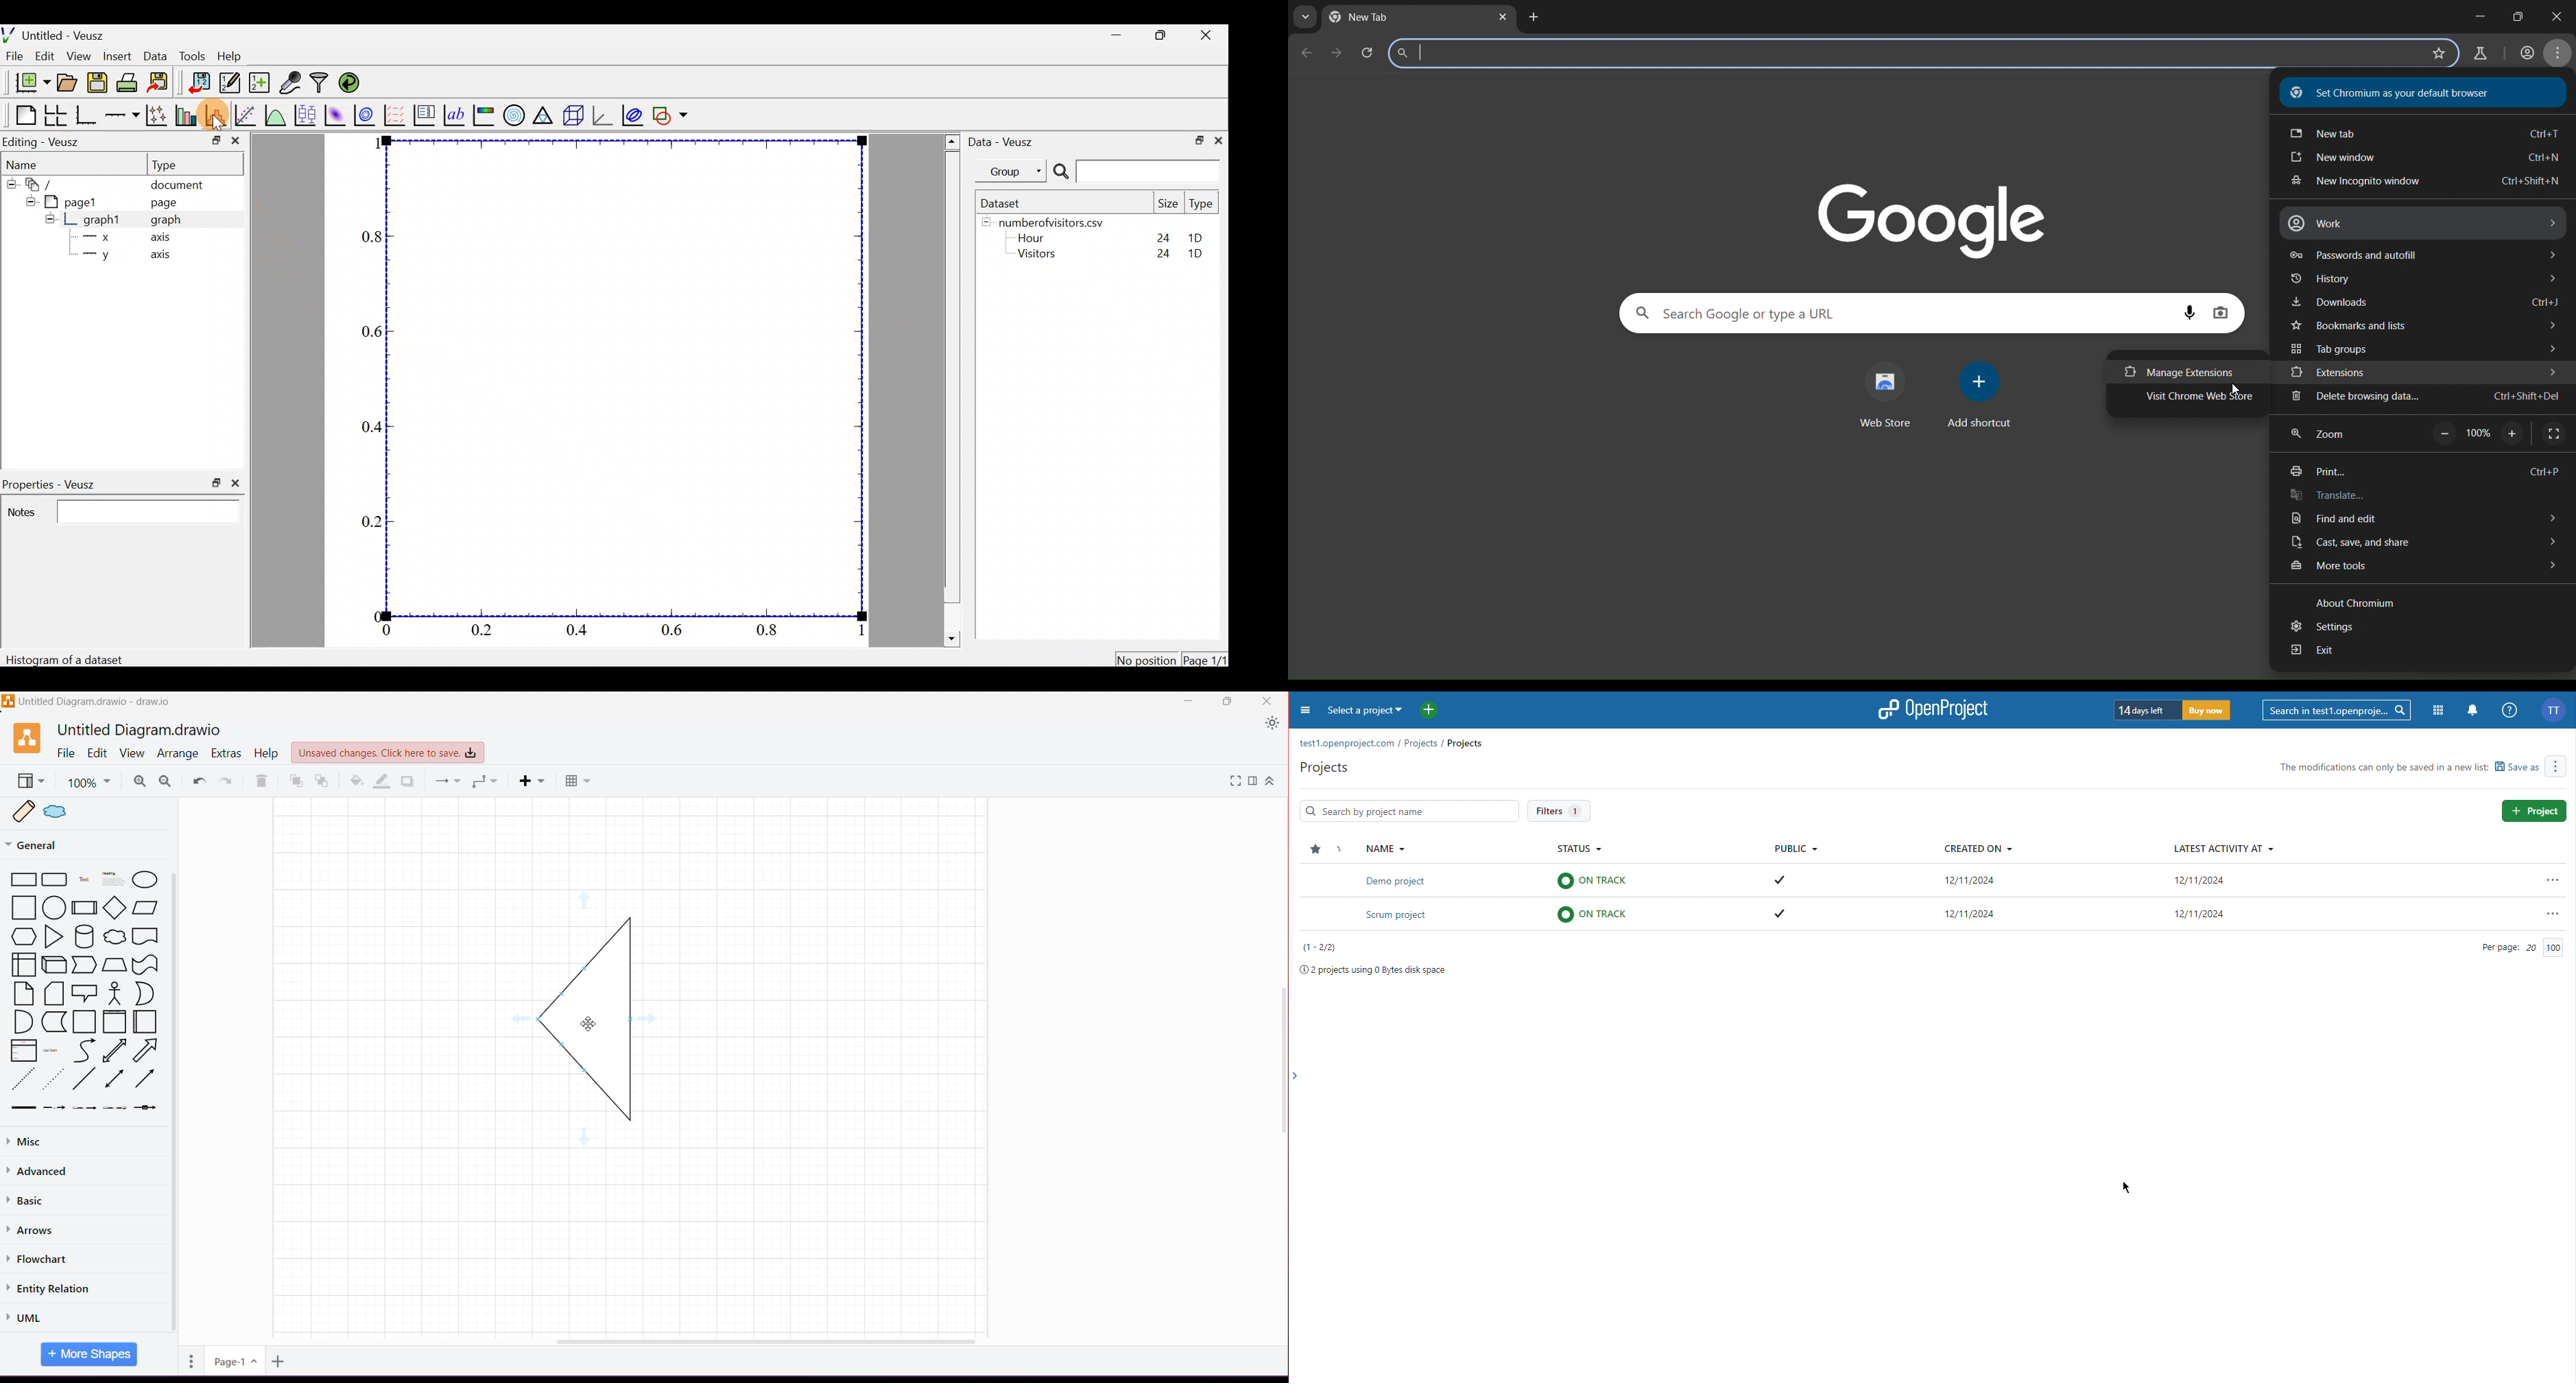 The image size is (2576, 1400). I want to click on 0.2, so click(483, 629).